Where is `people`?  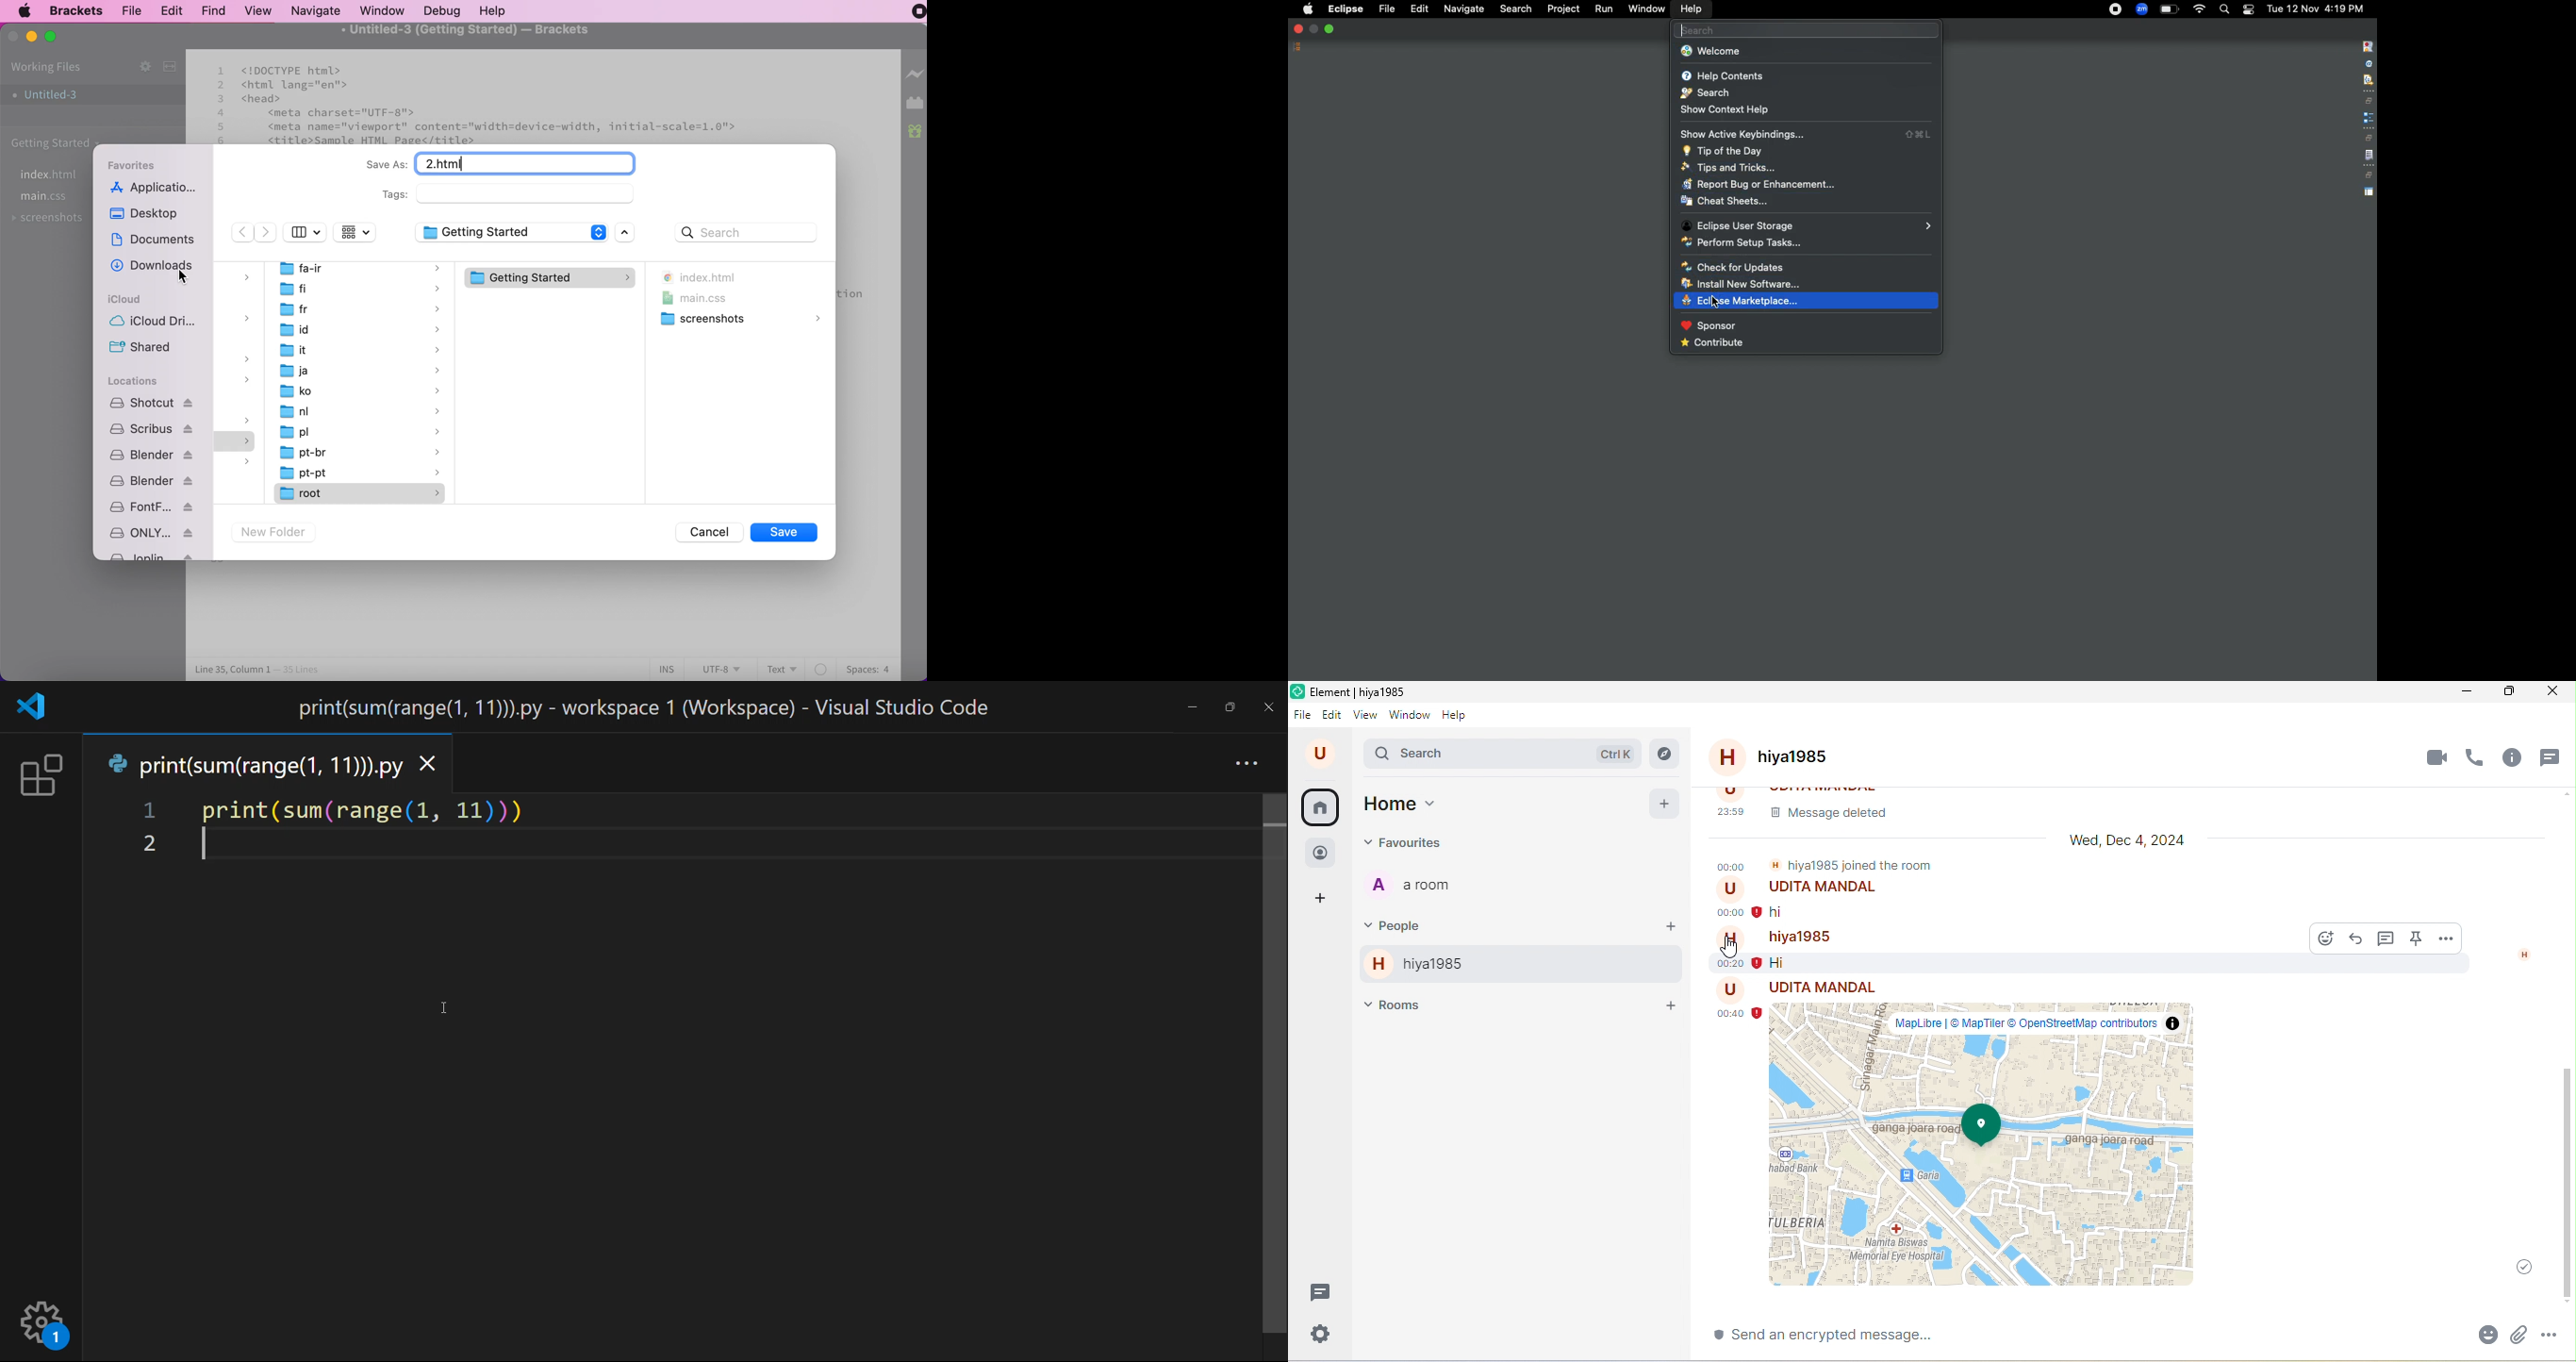 people is located at coordinates (1321, 853).